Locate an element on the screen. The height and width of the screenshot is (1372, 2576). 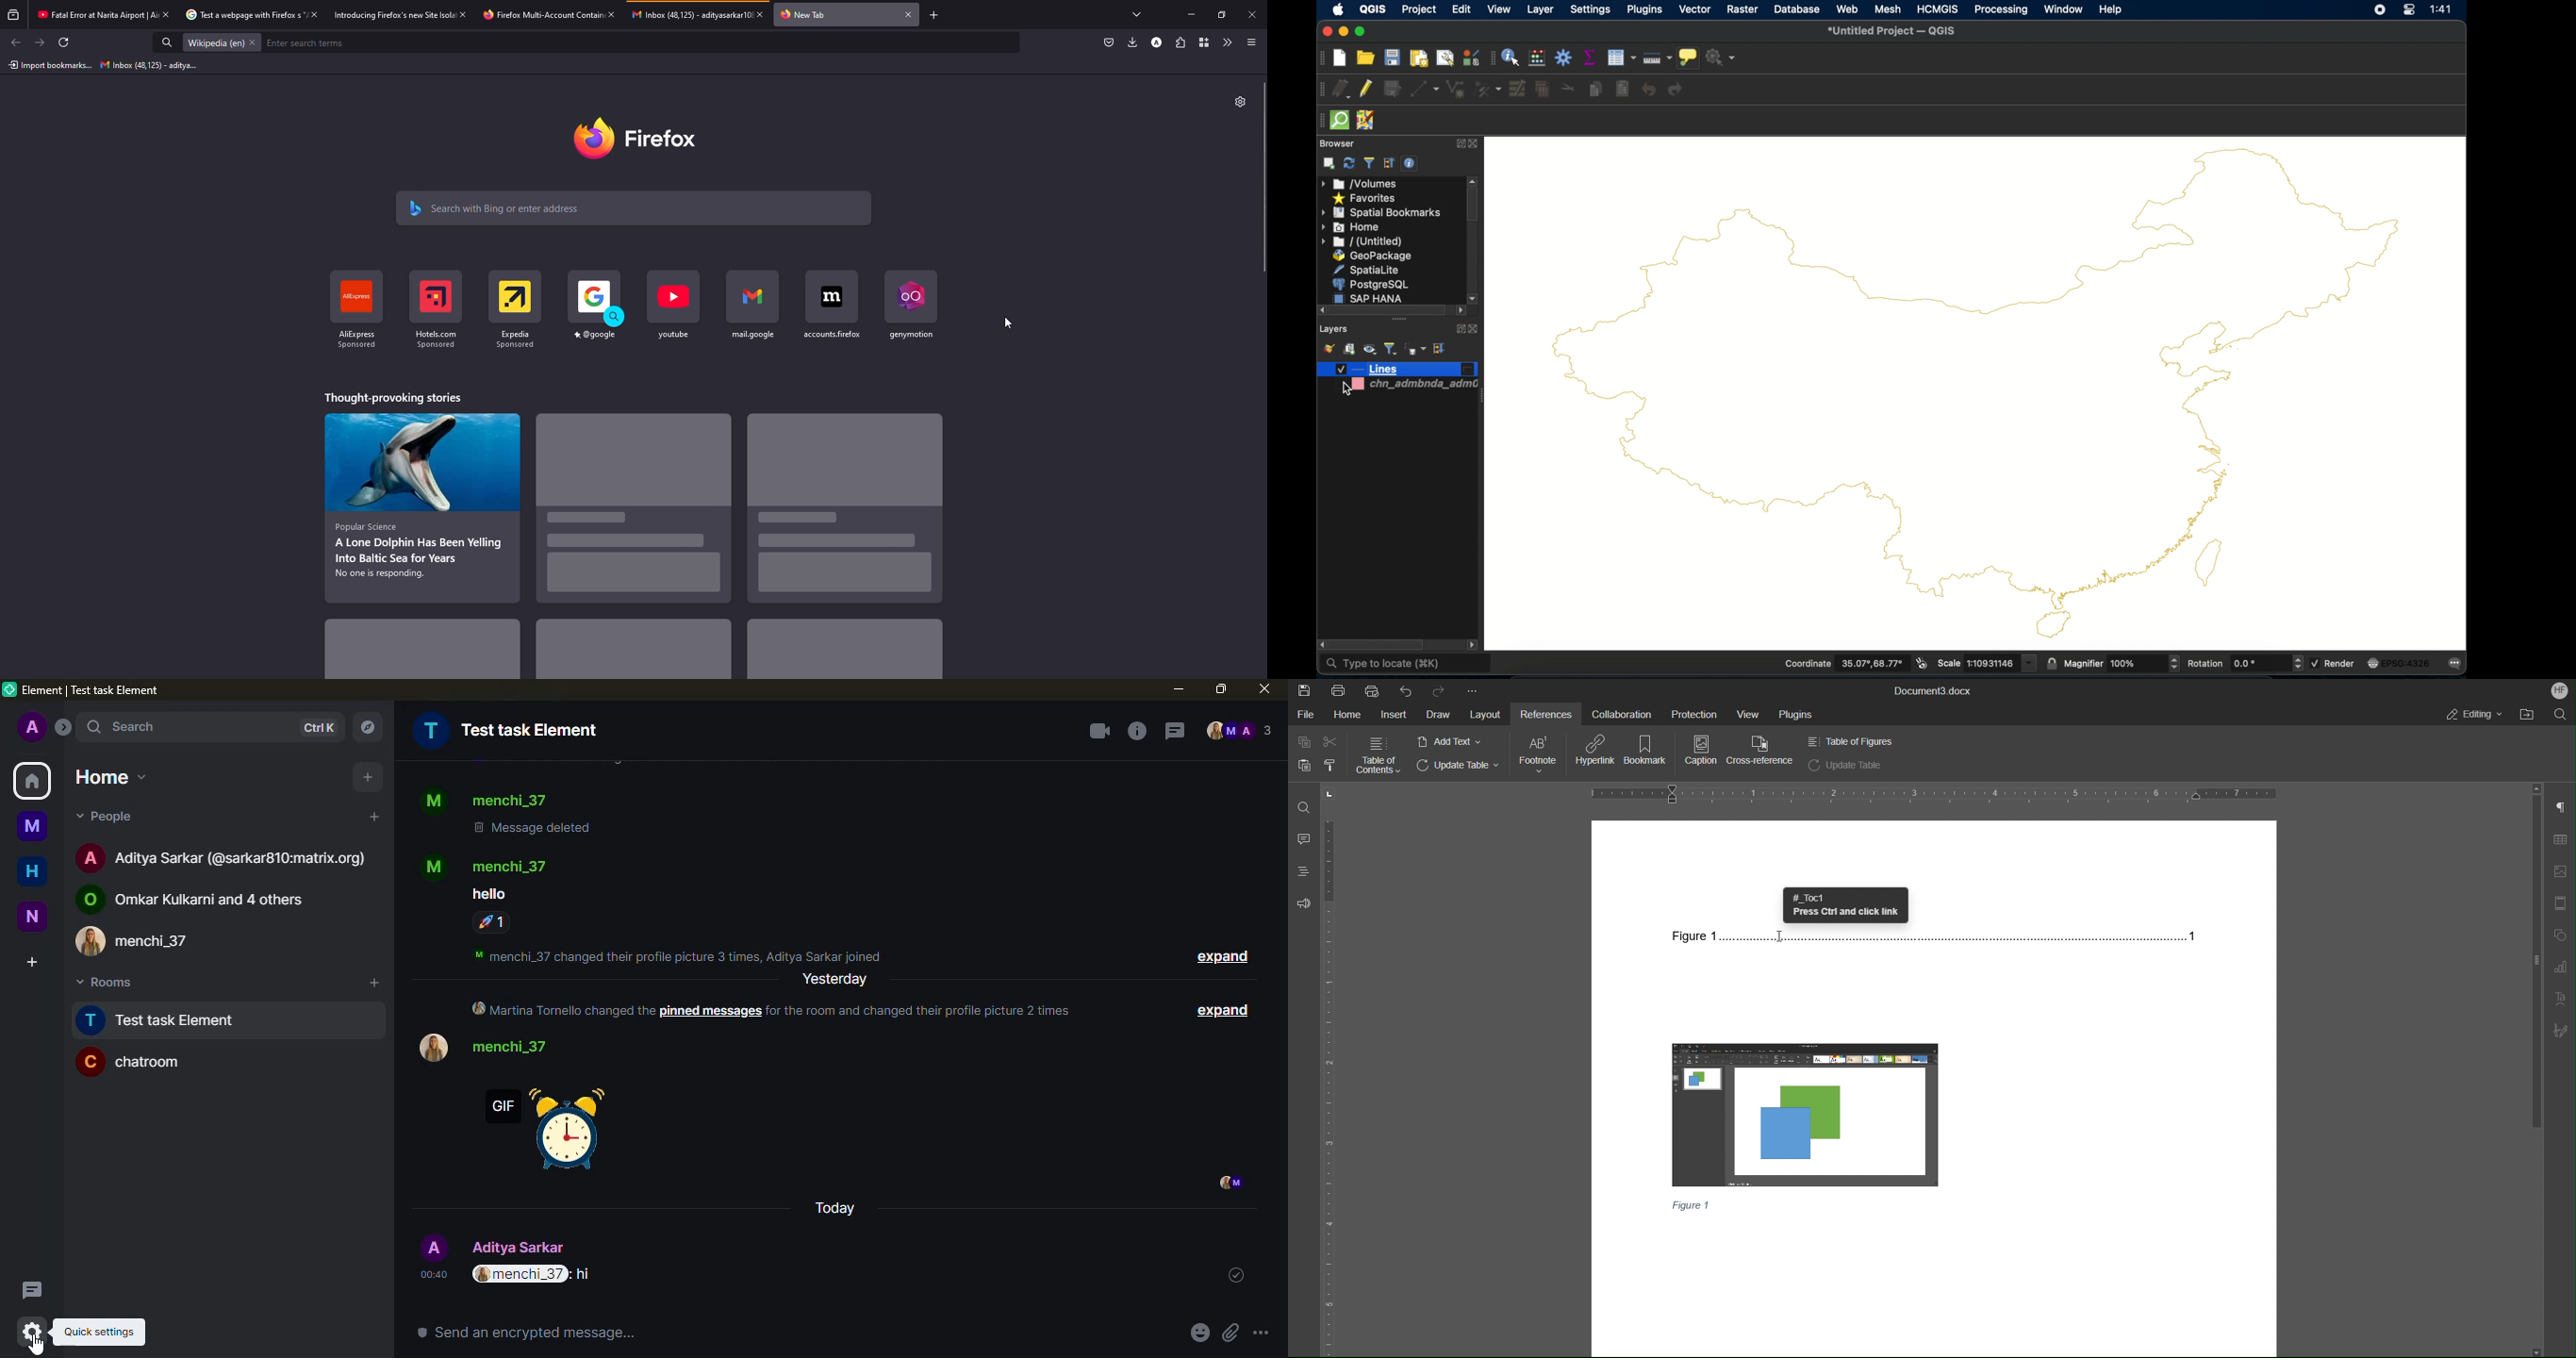
profile is located at coordinates (31, 728).